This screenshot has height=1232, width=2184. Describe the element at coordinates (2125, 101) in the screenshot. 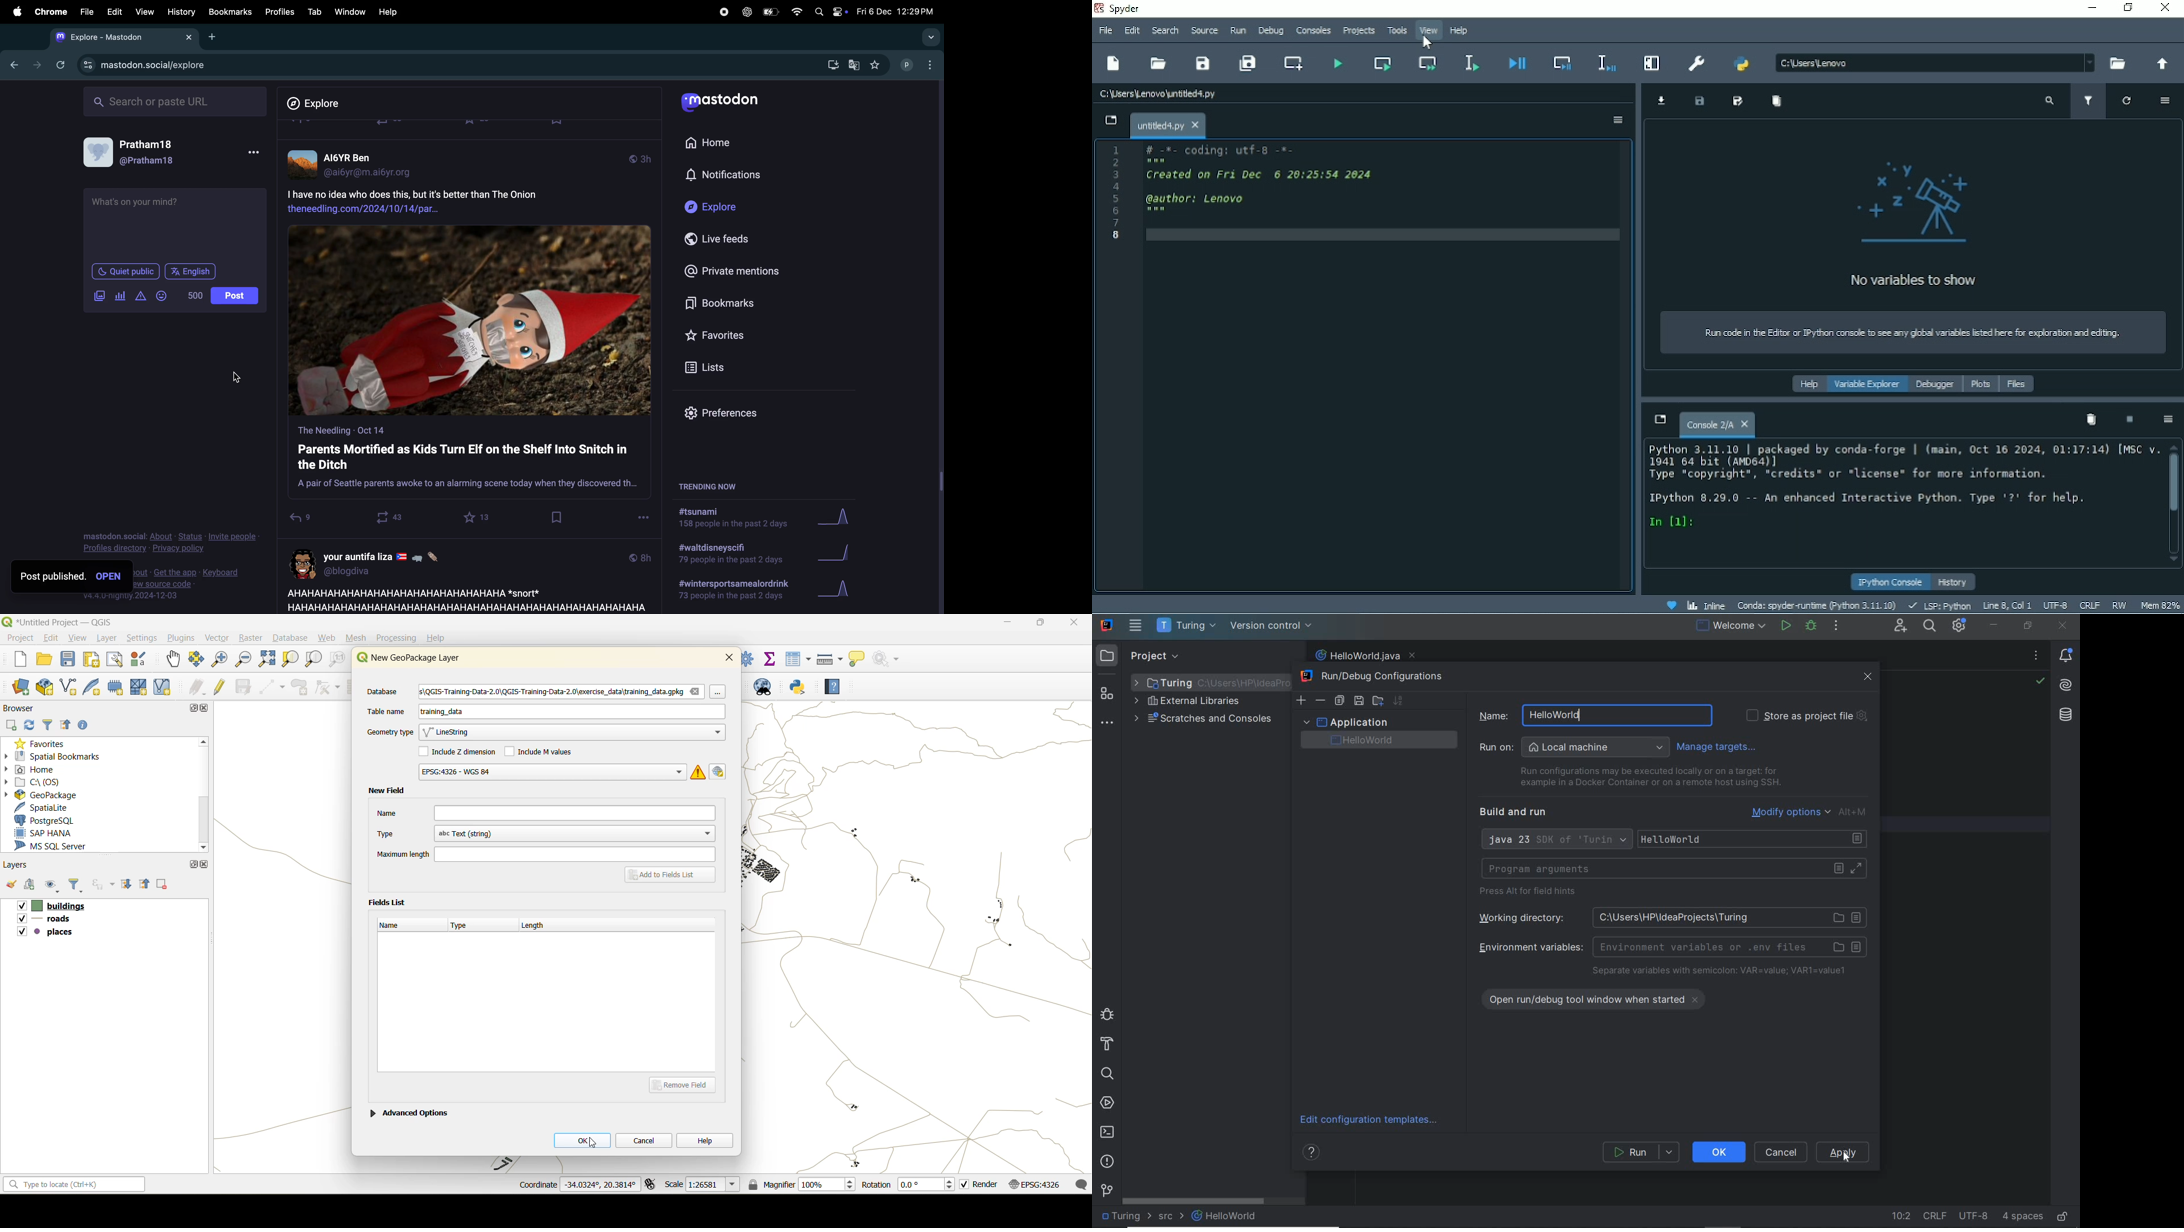

I see `Refresh variables` at that location.